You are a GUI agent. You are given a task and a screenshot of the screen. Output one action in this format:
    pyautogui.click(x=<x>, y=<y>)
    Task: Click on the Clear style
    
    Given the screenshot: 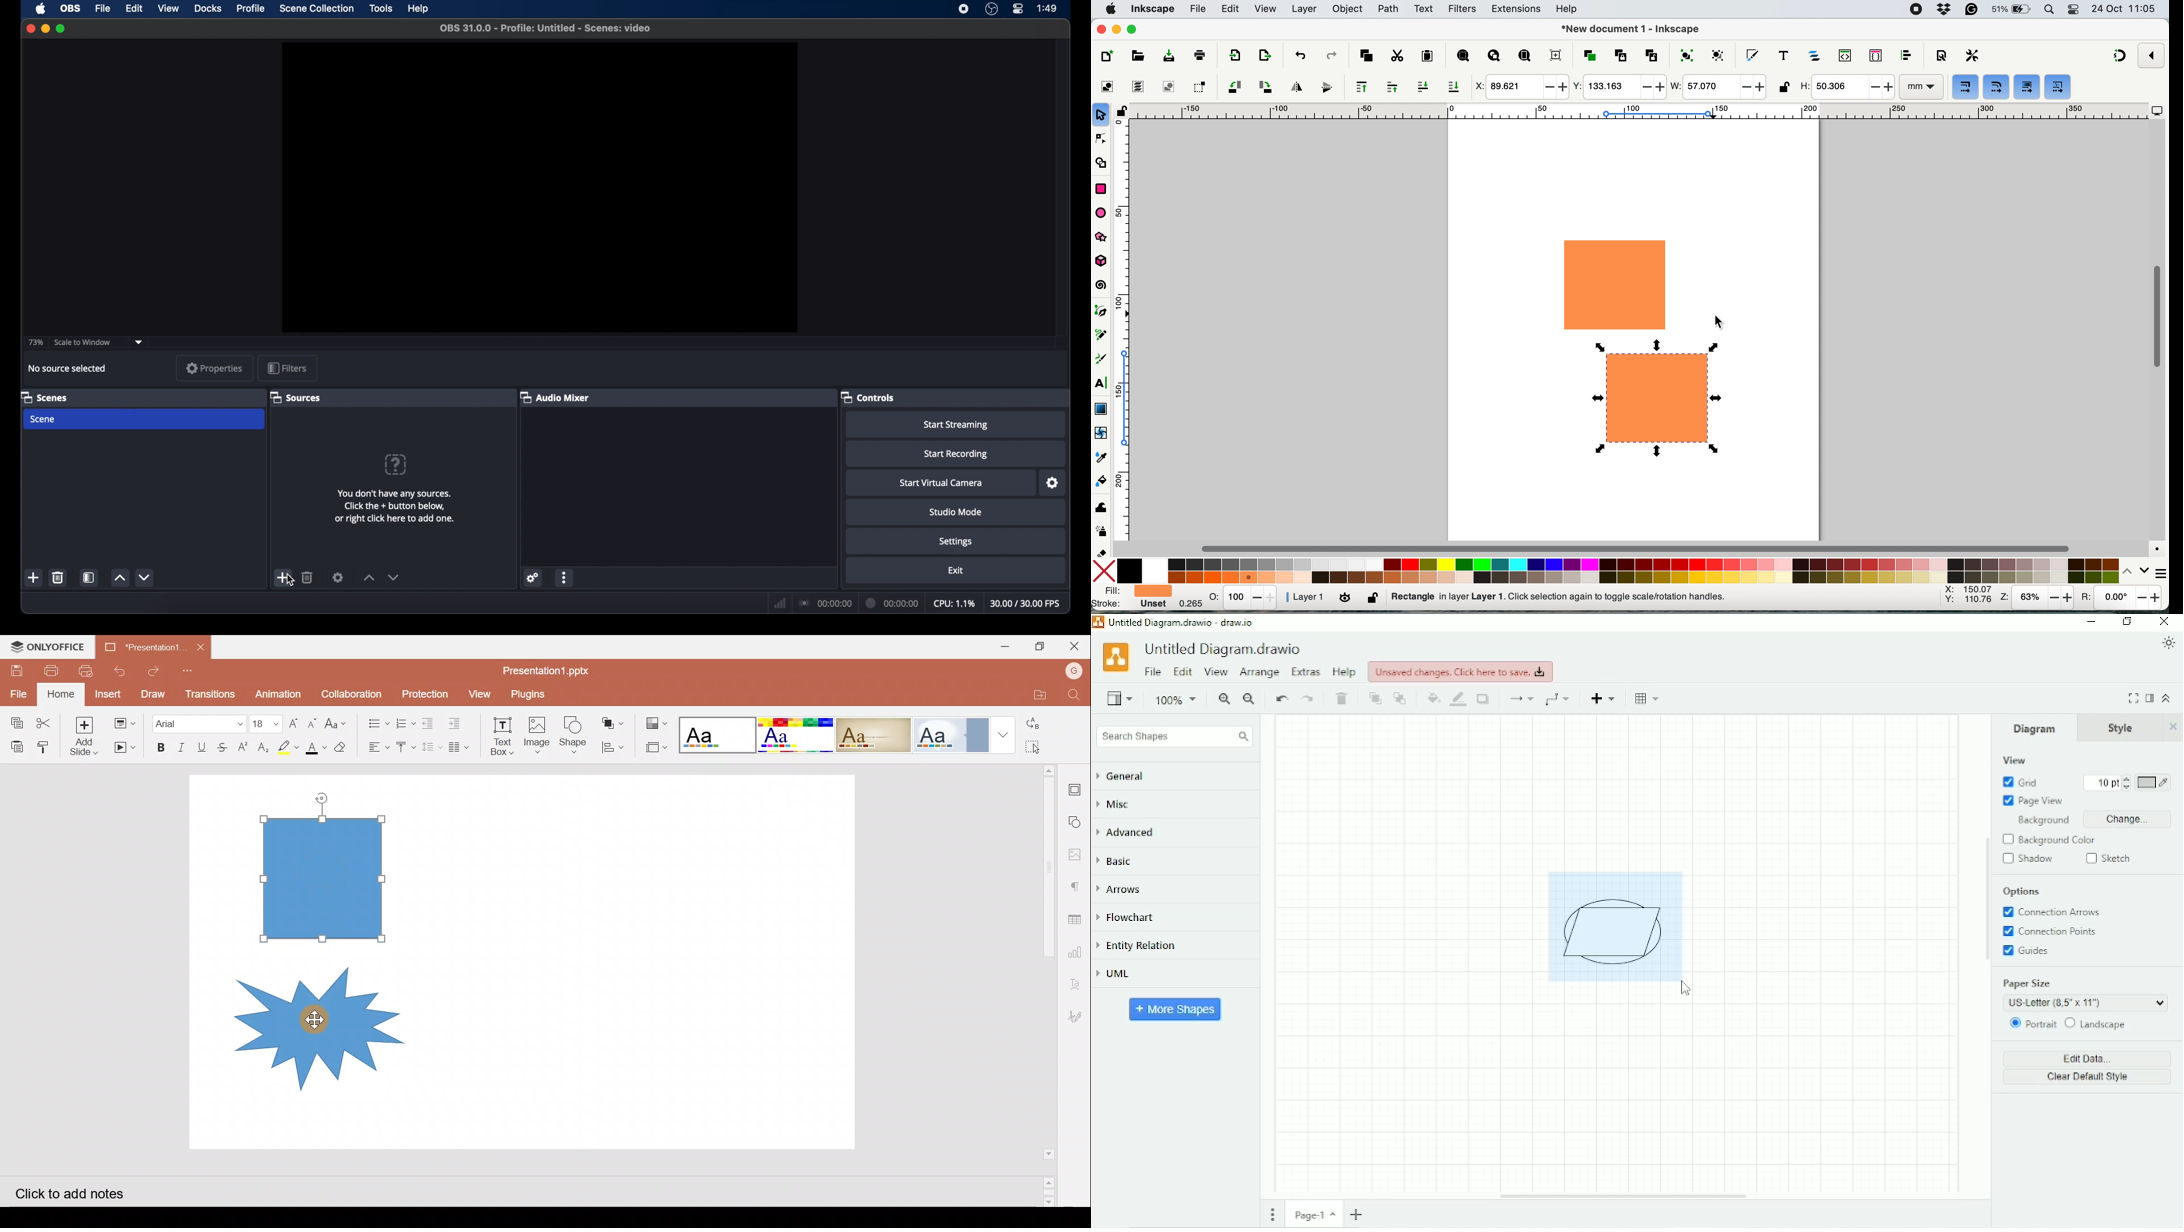 What is the action you would take?
    pyautogui.click(x=342, y=746)
    